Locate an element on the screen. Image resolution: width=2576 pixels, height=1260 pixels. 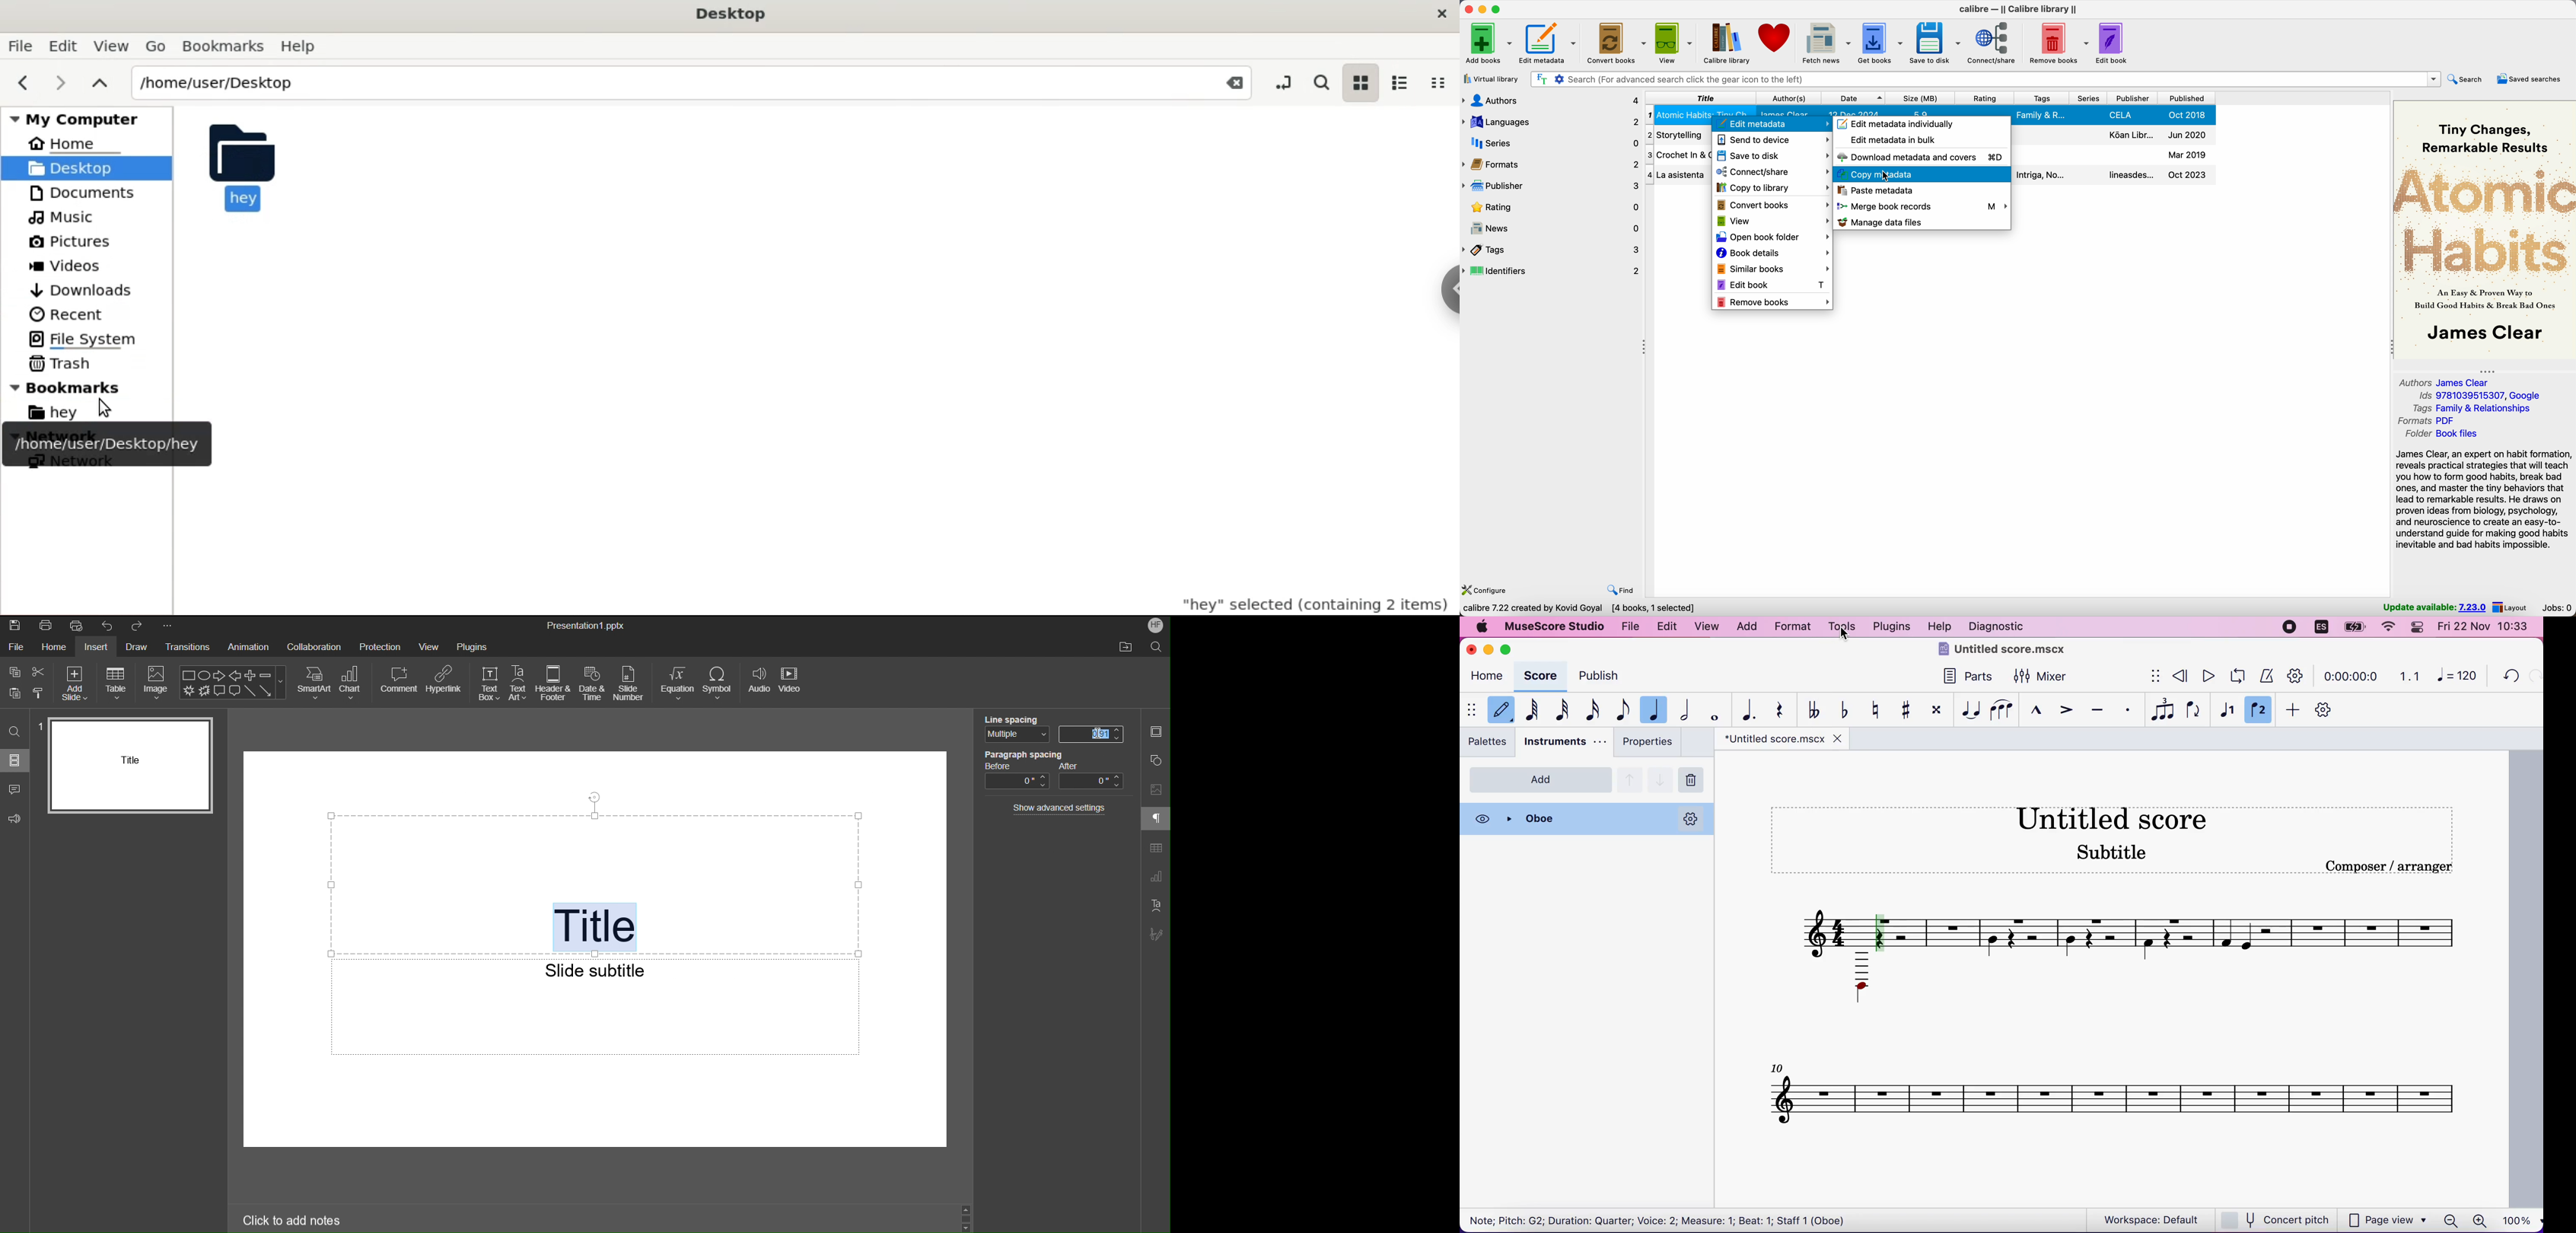
view is located at coordinates (1771, 221).